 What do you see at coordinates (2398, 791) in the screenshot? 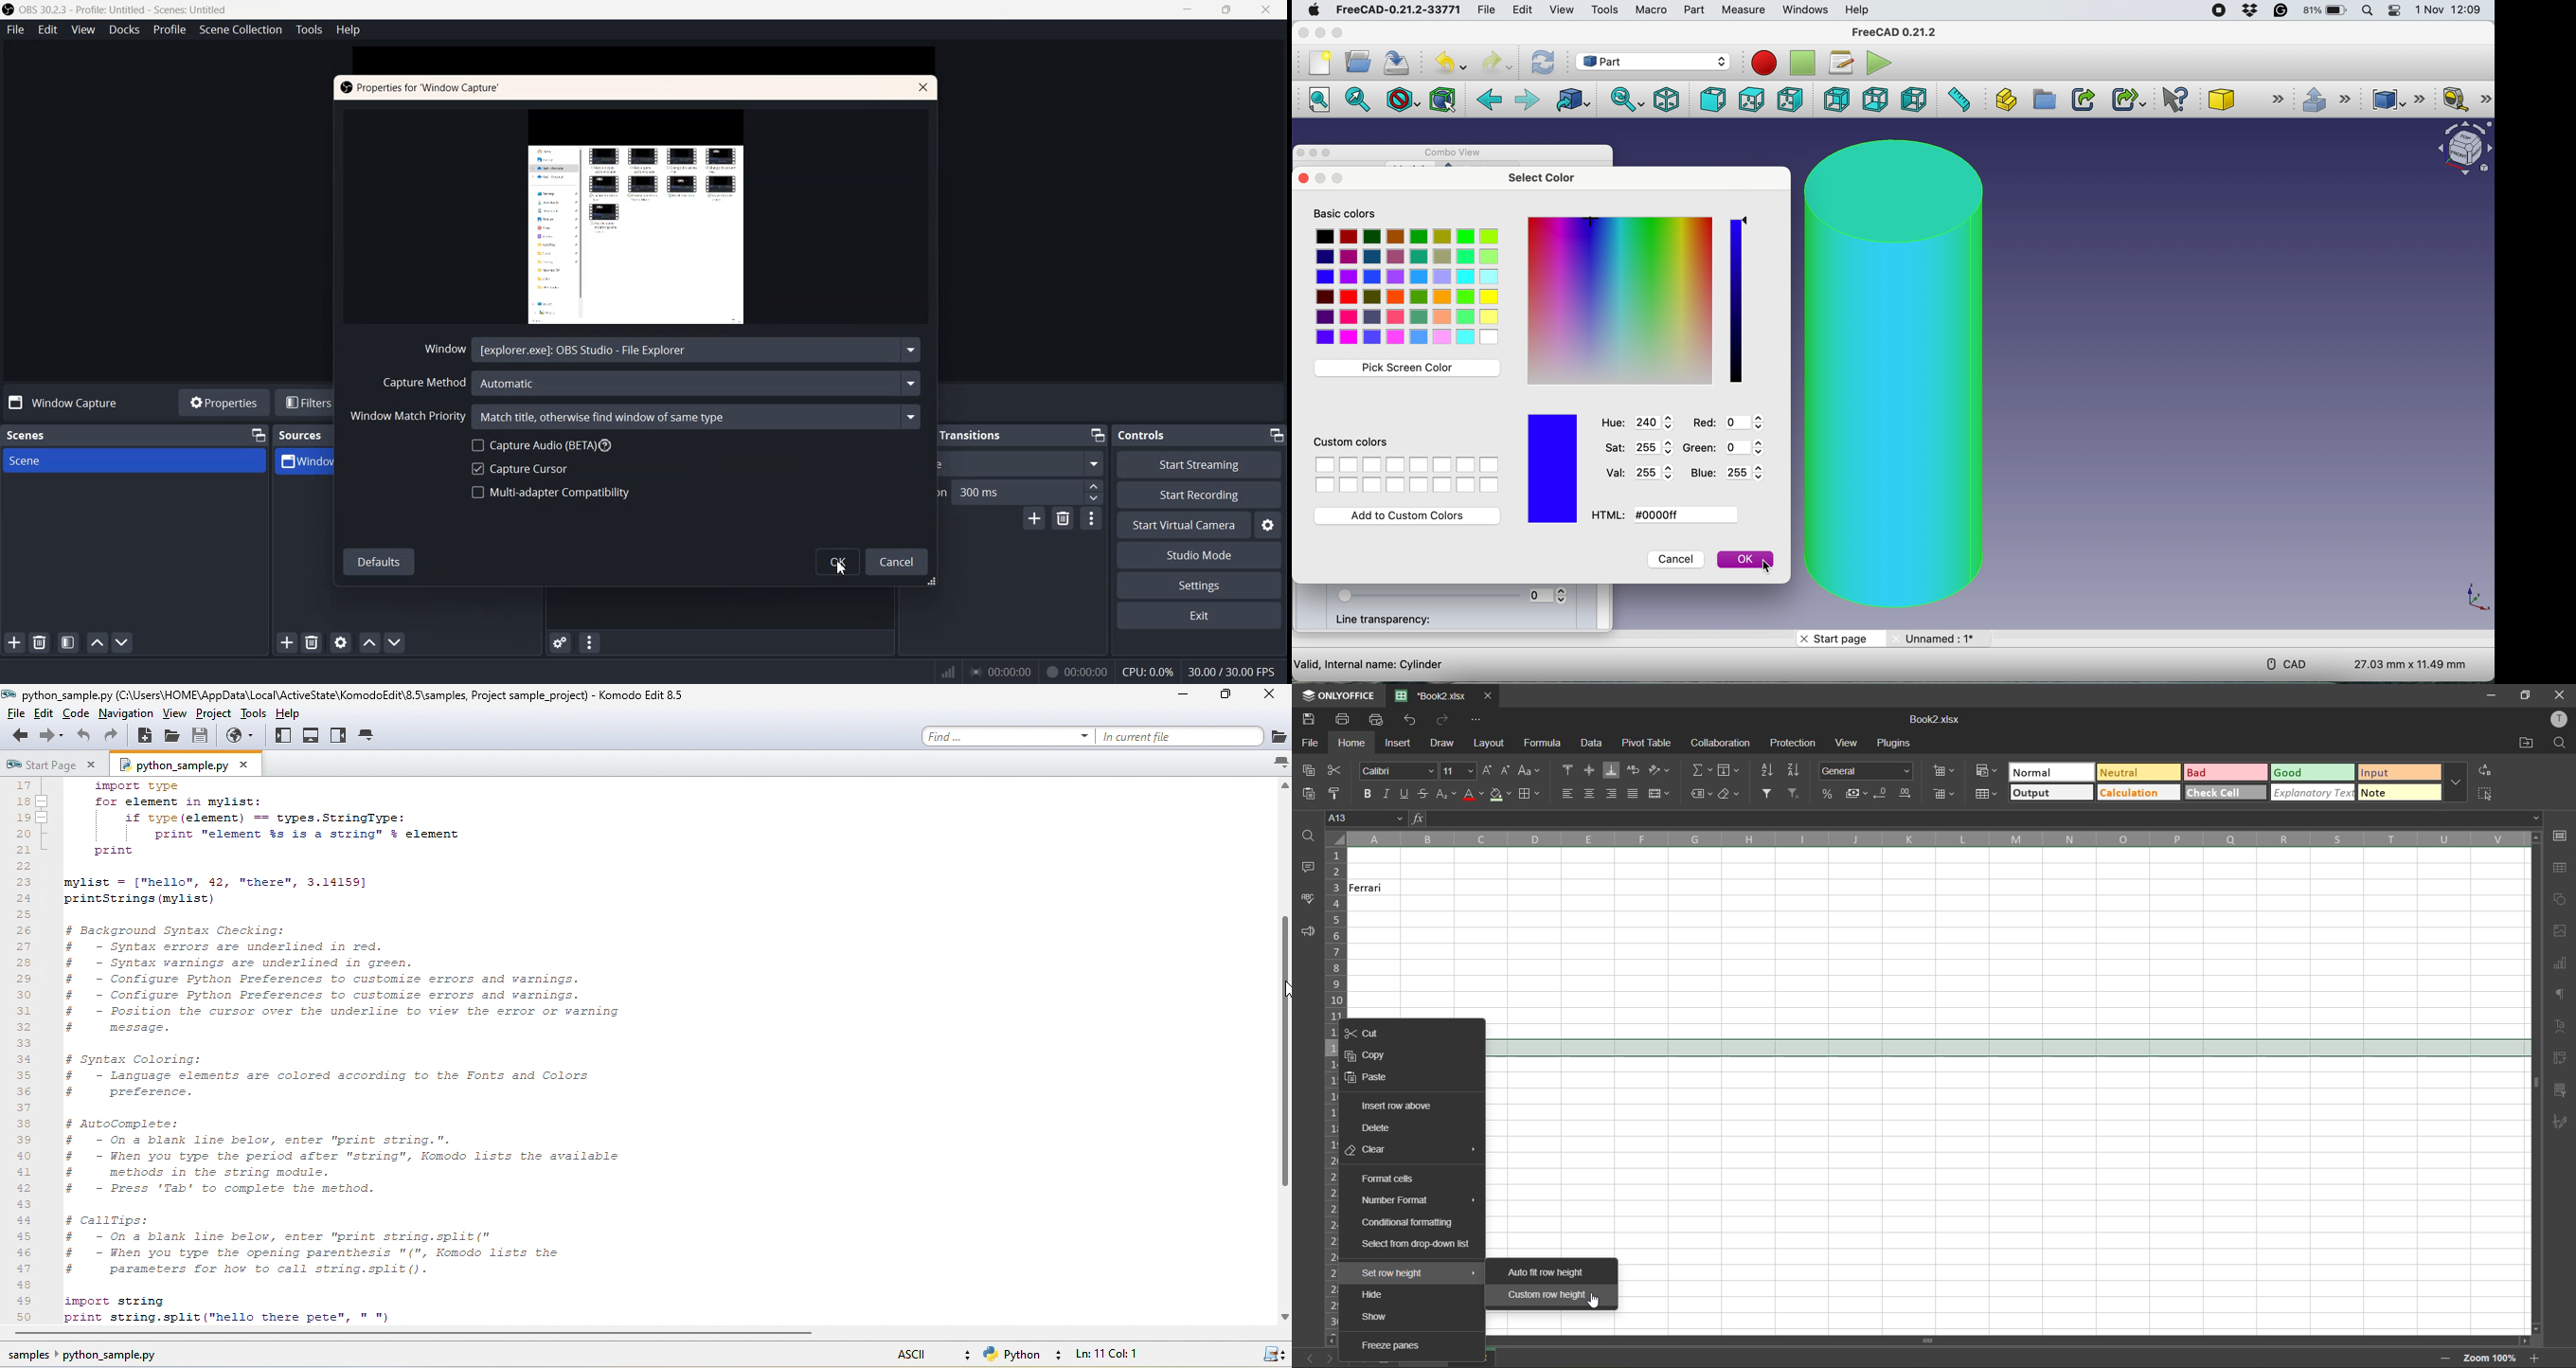
I see `note` at bounding box center [2398, 791].